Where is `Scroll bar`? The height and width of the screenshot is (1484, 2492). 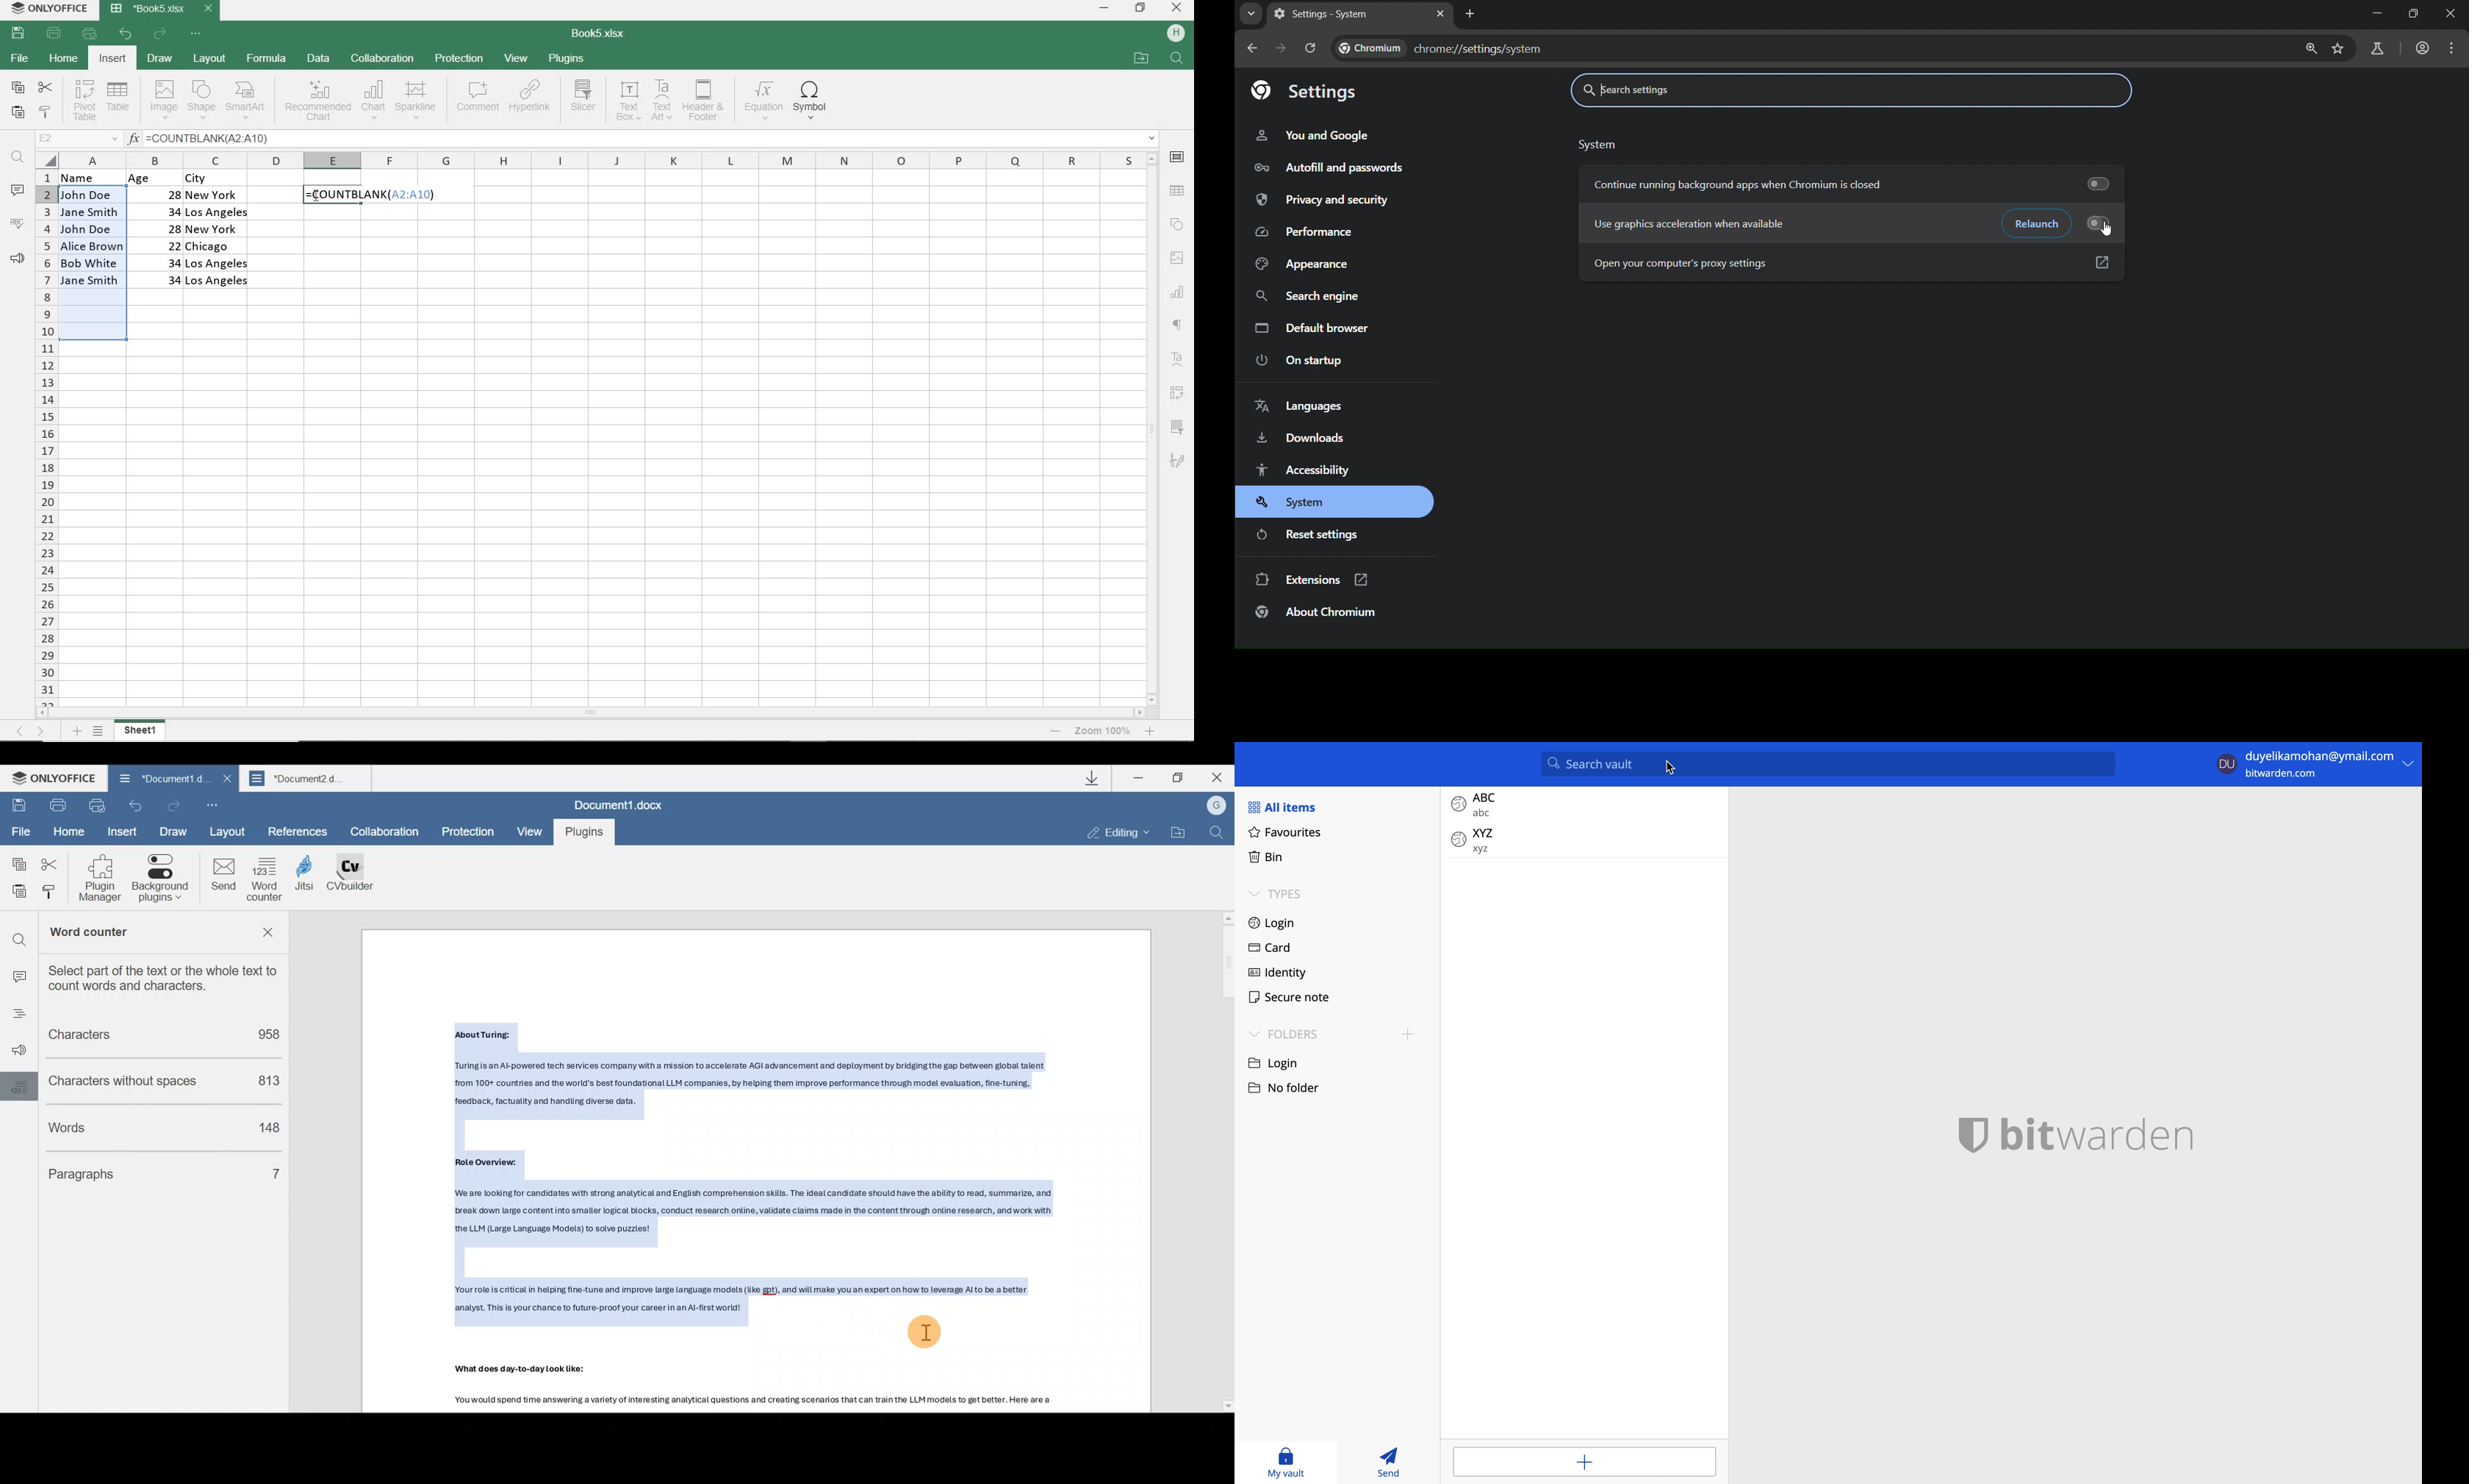
Scroll bar is located at coordinates (1223, 1161).